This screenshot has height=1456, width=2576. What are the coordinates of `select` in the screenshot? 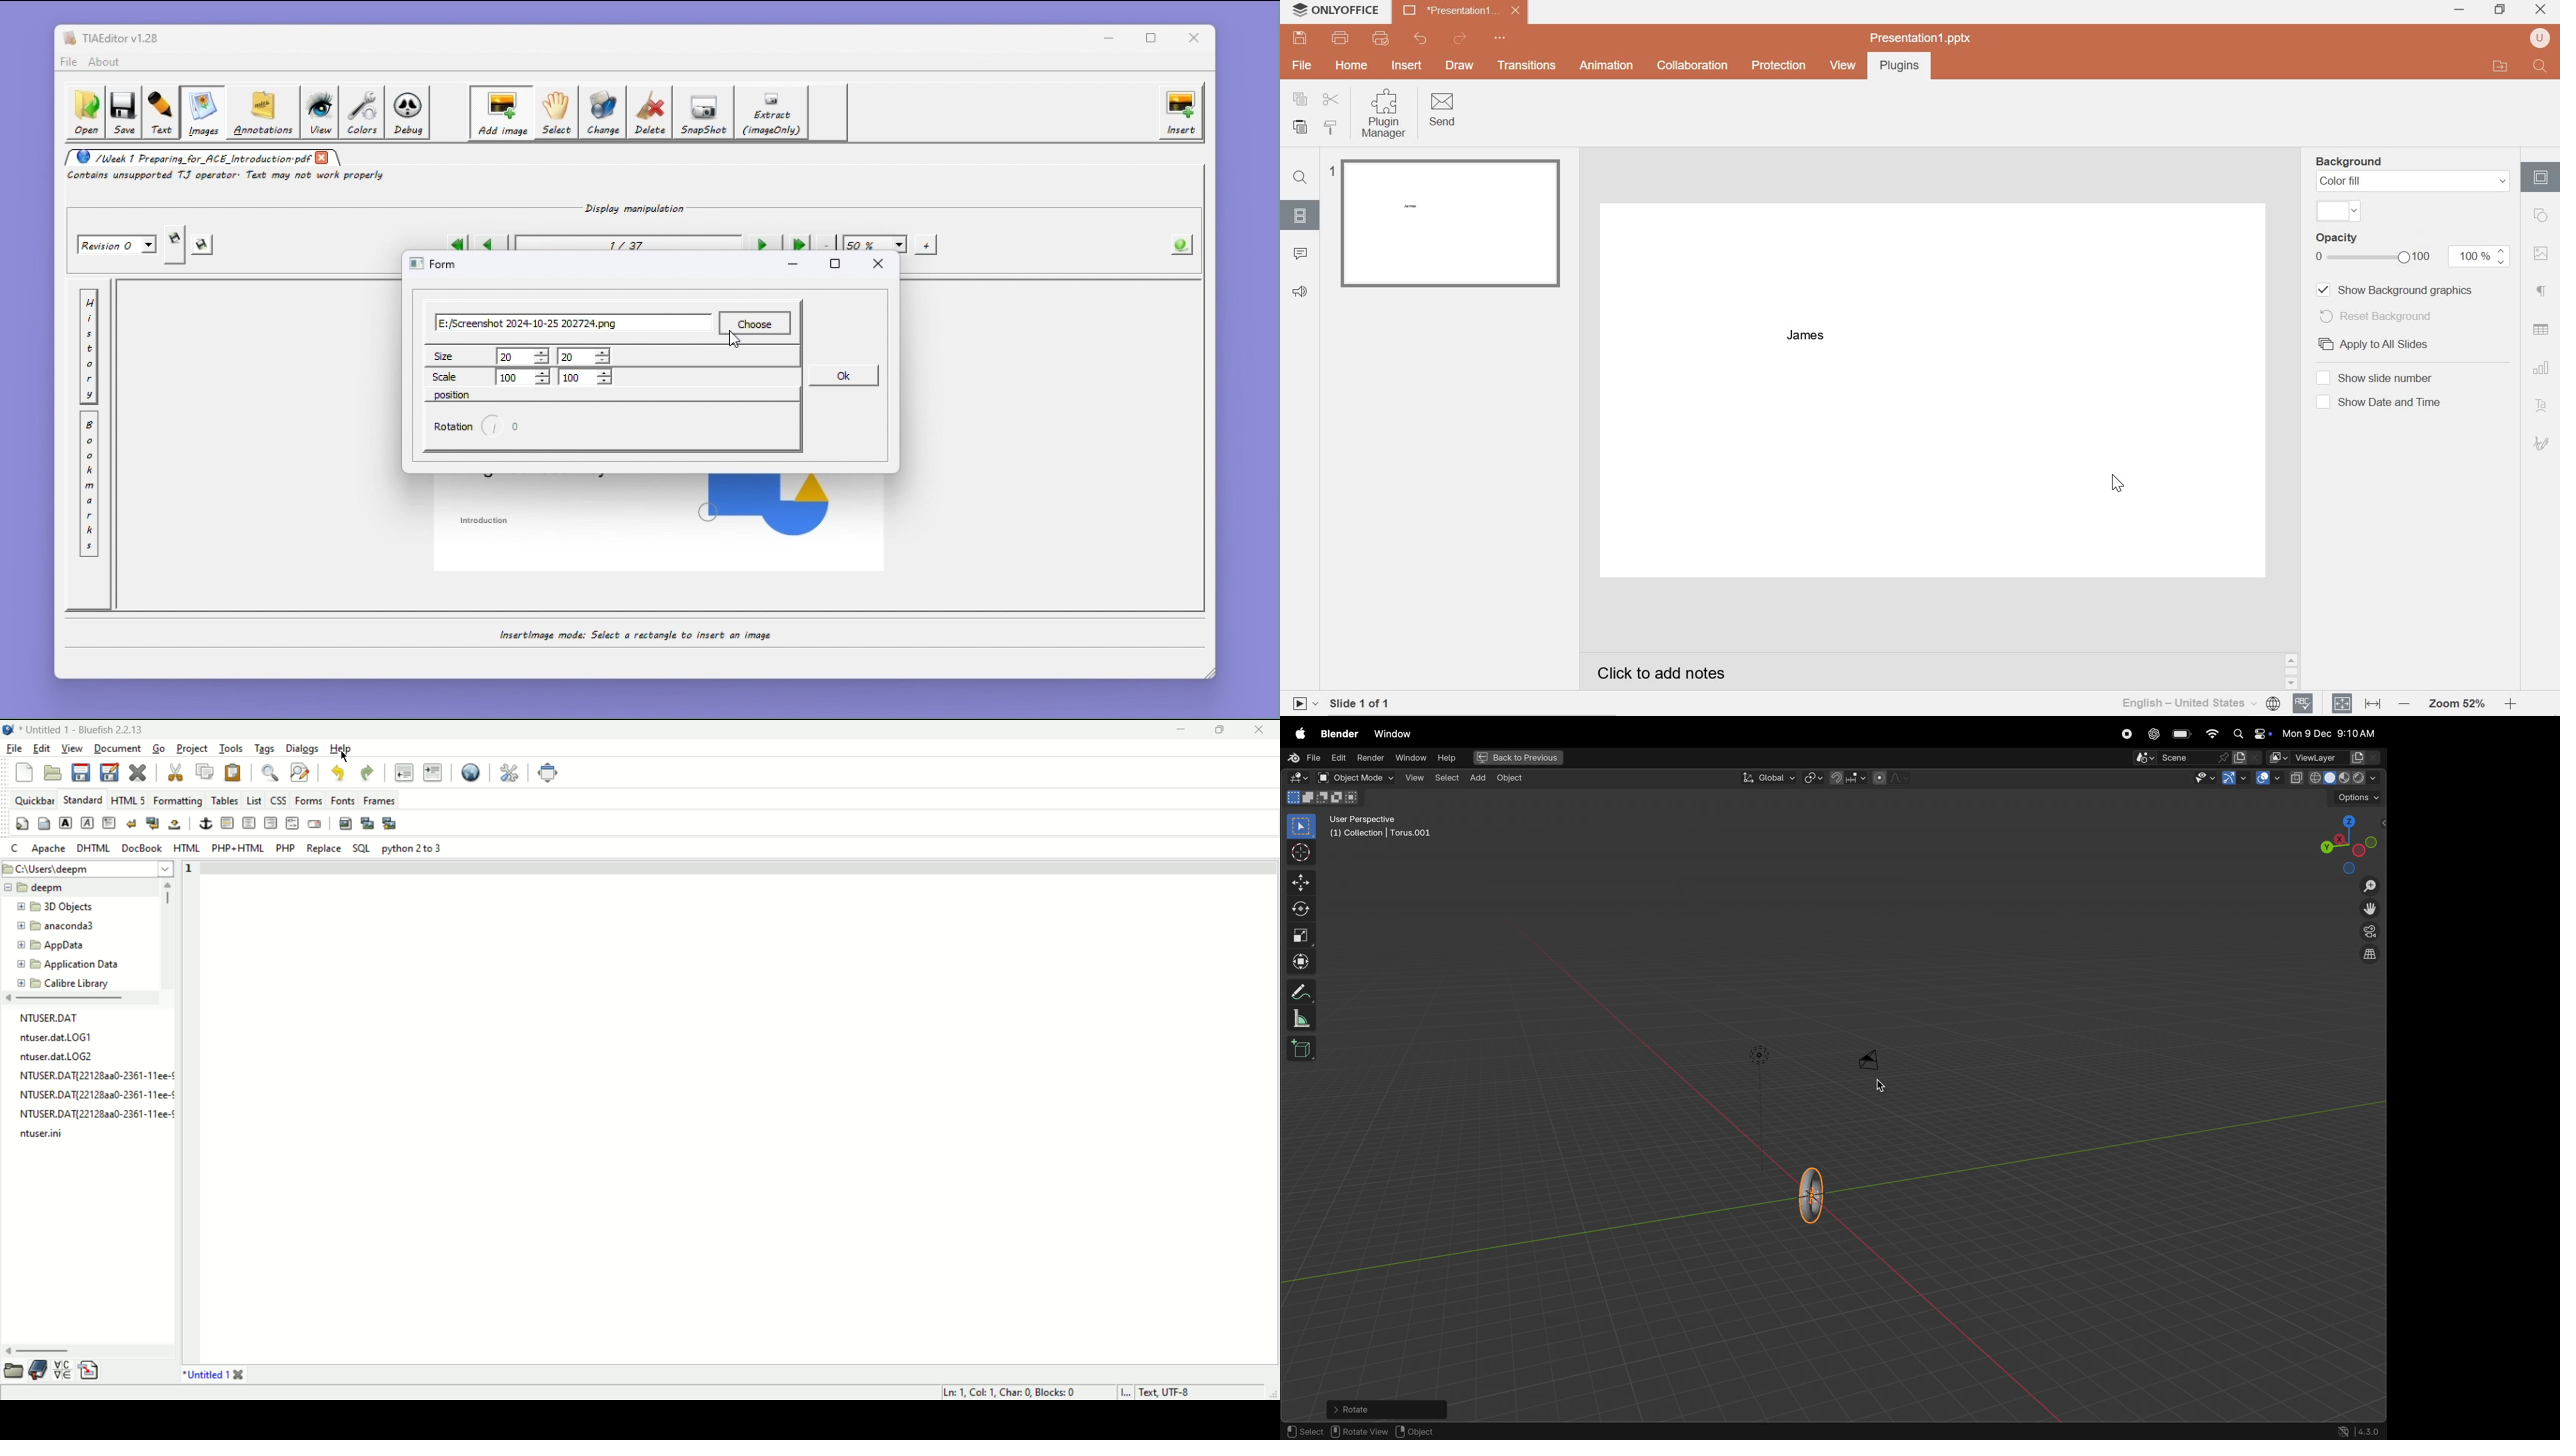 It's located at (1446, 776).